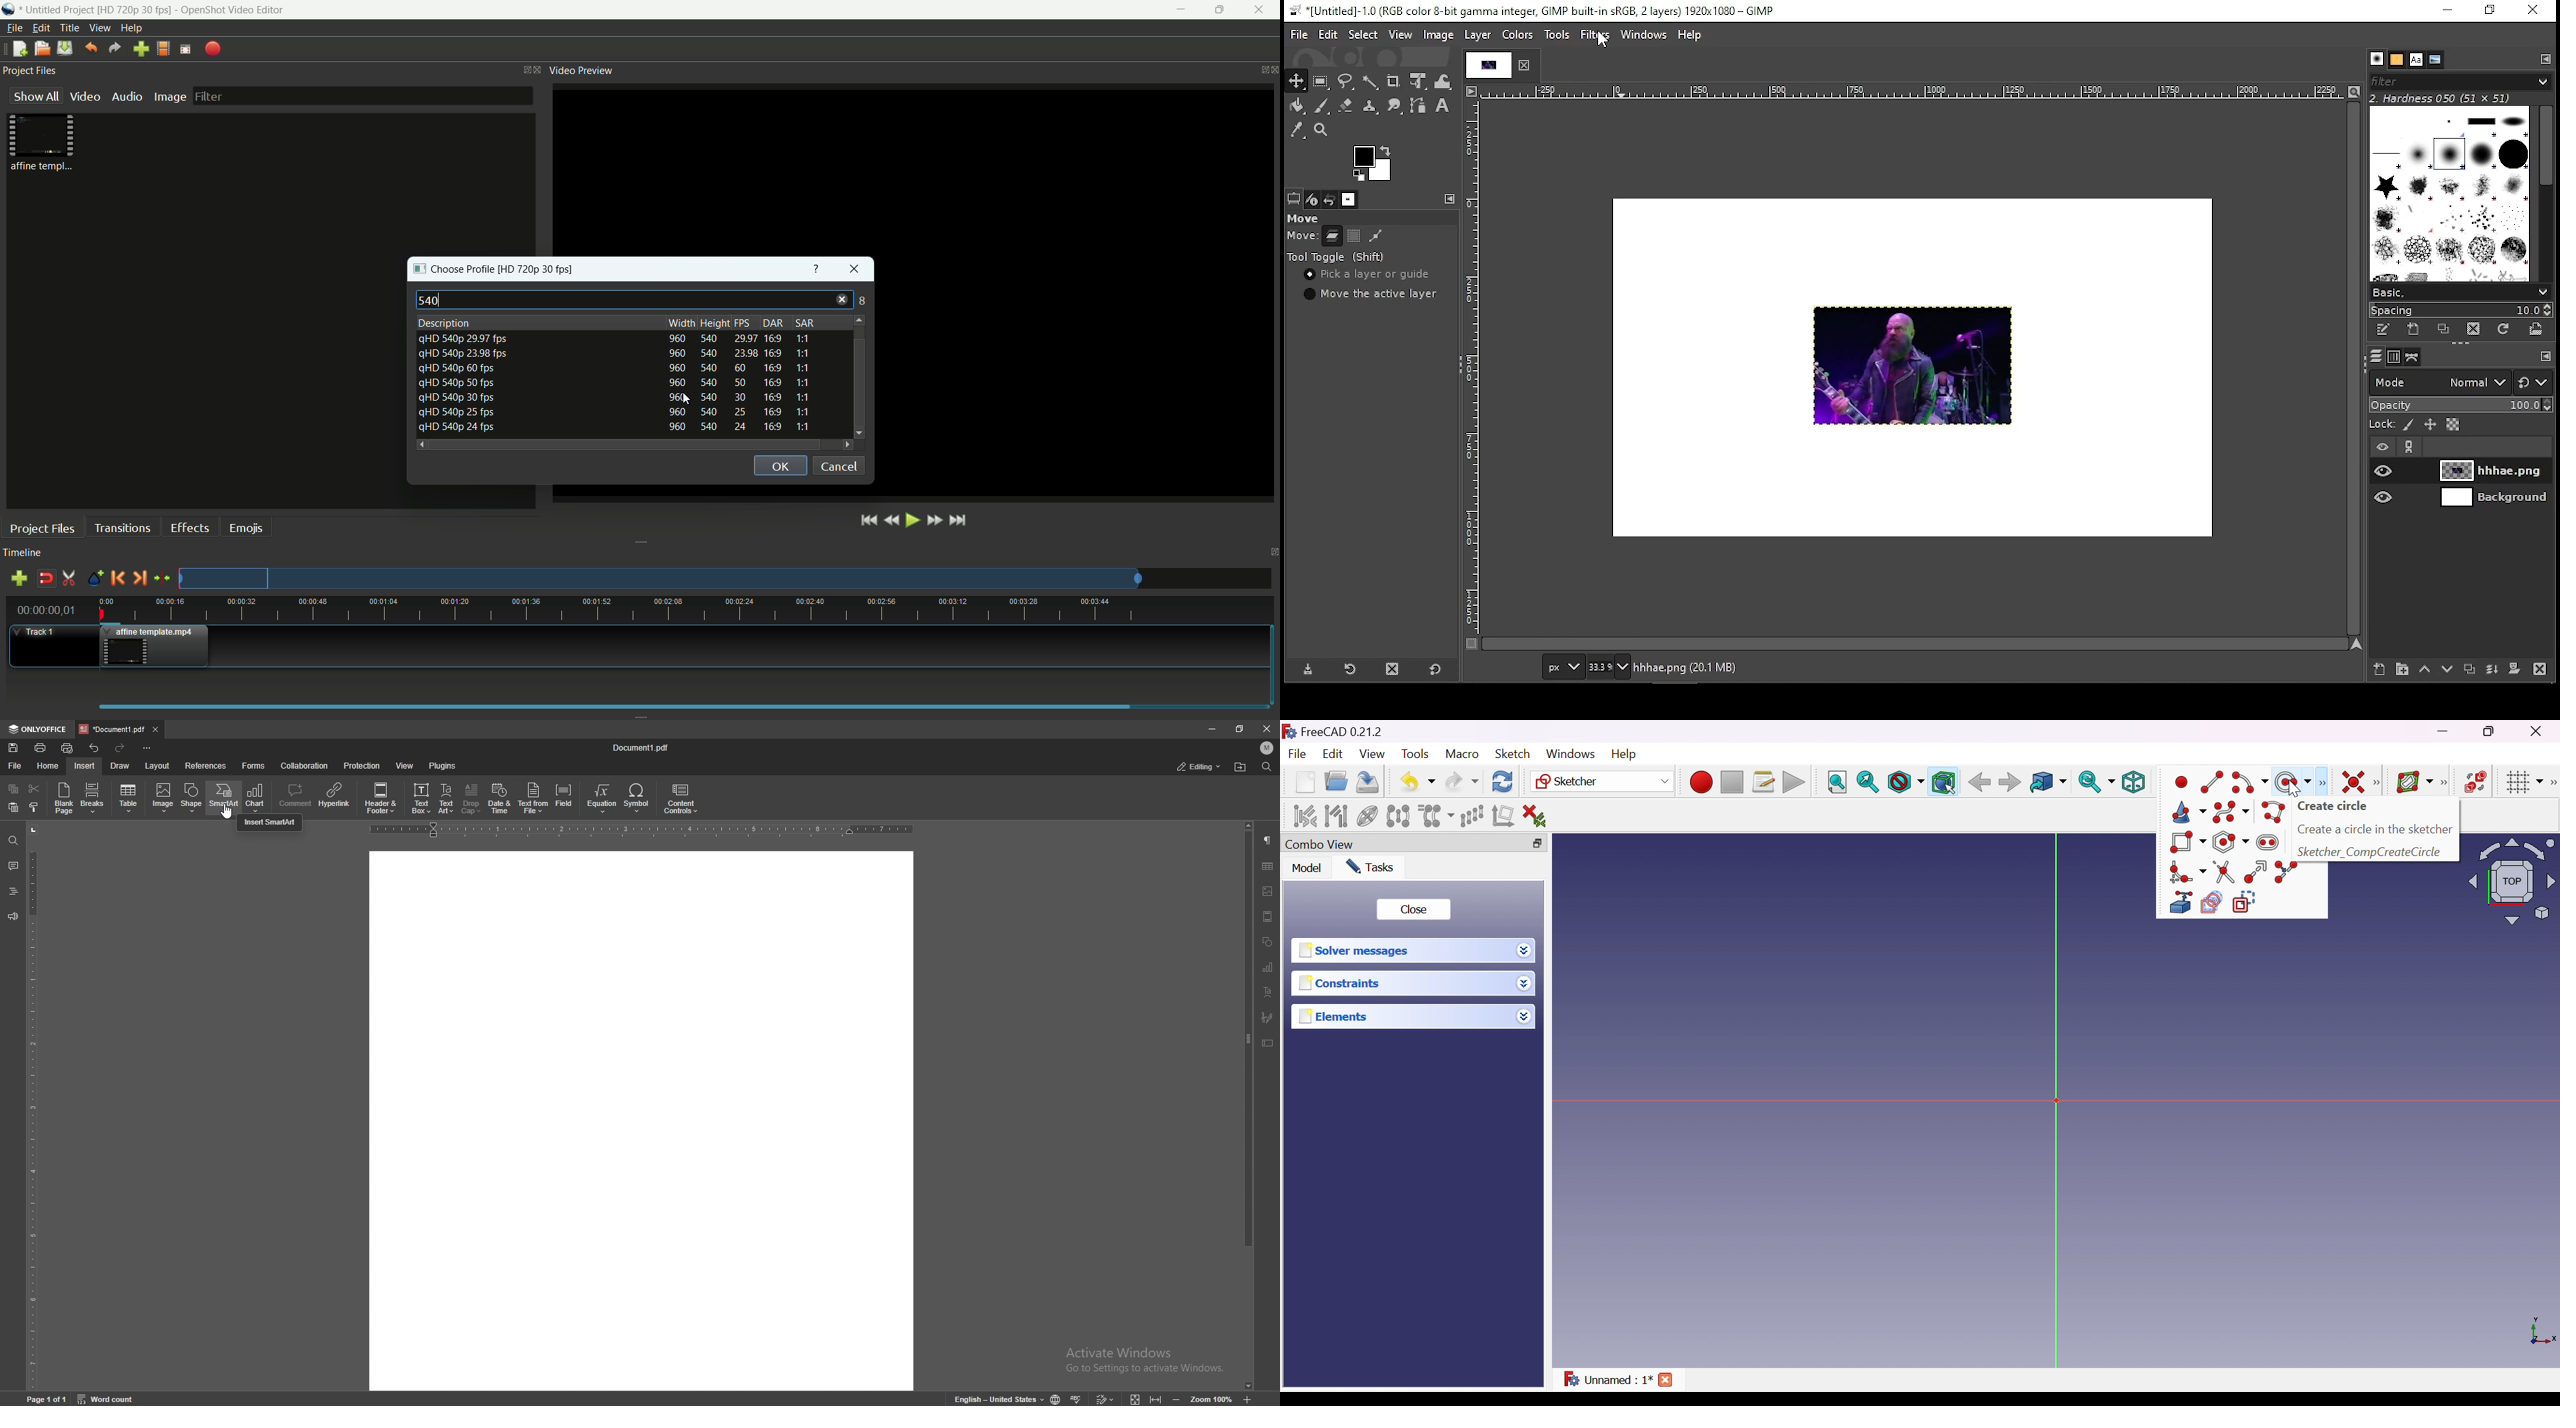 Image resolution: width=2576 pixels, height=1428 pixels. I want to click on Drop down, so click(1526, 983).